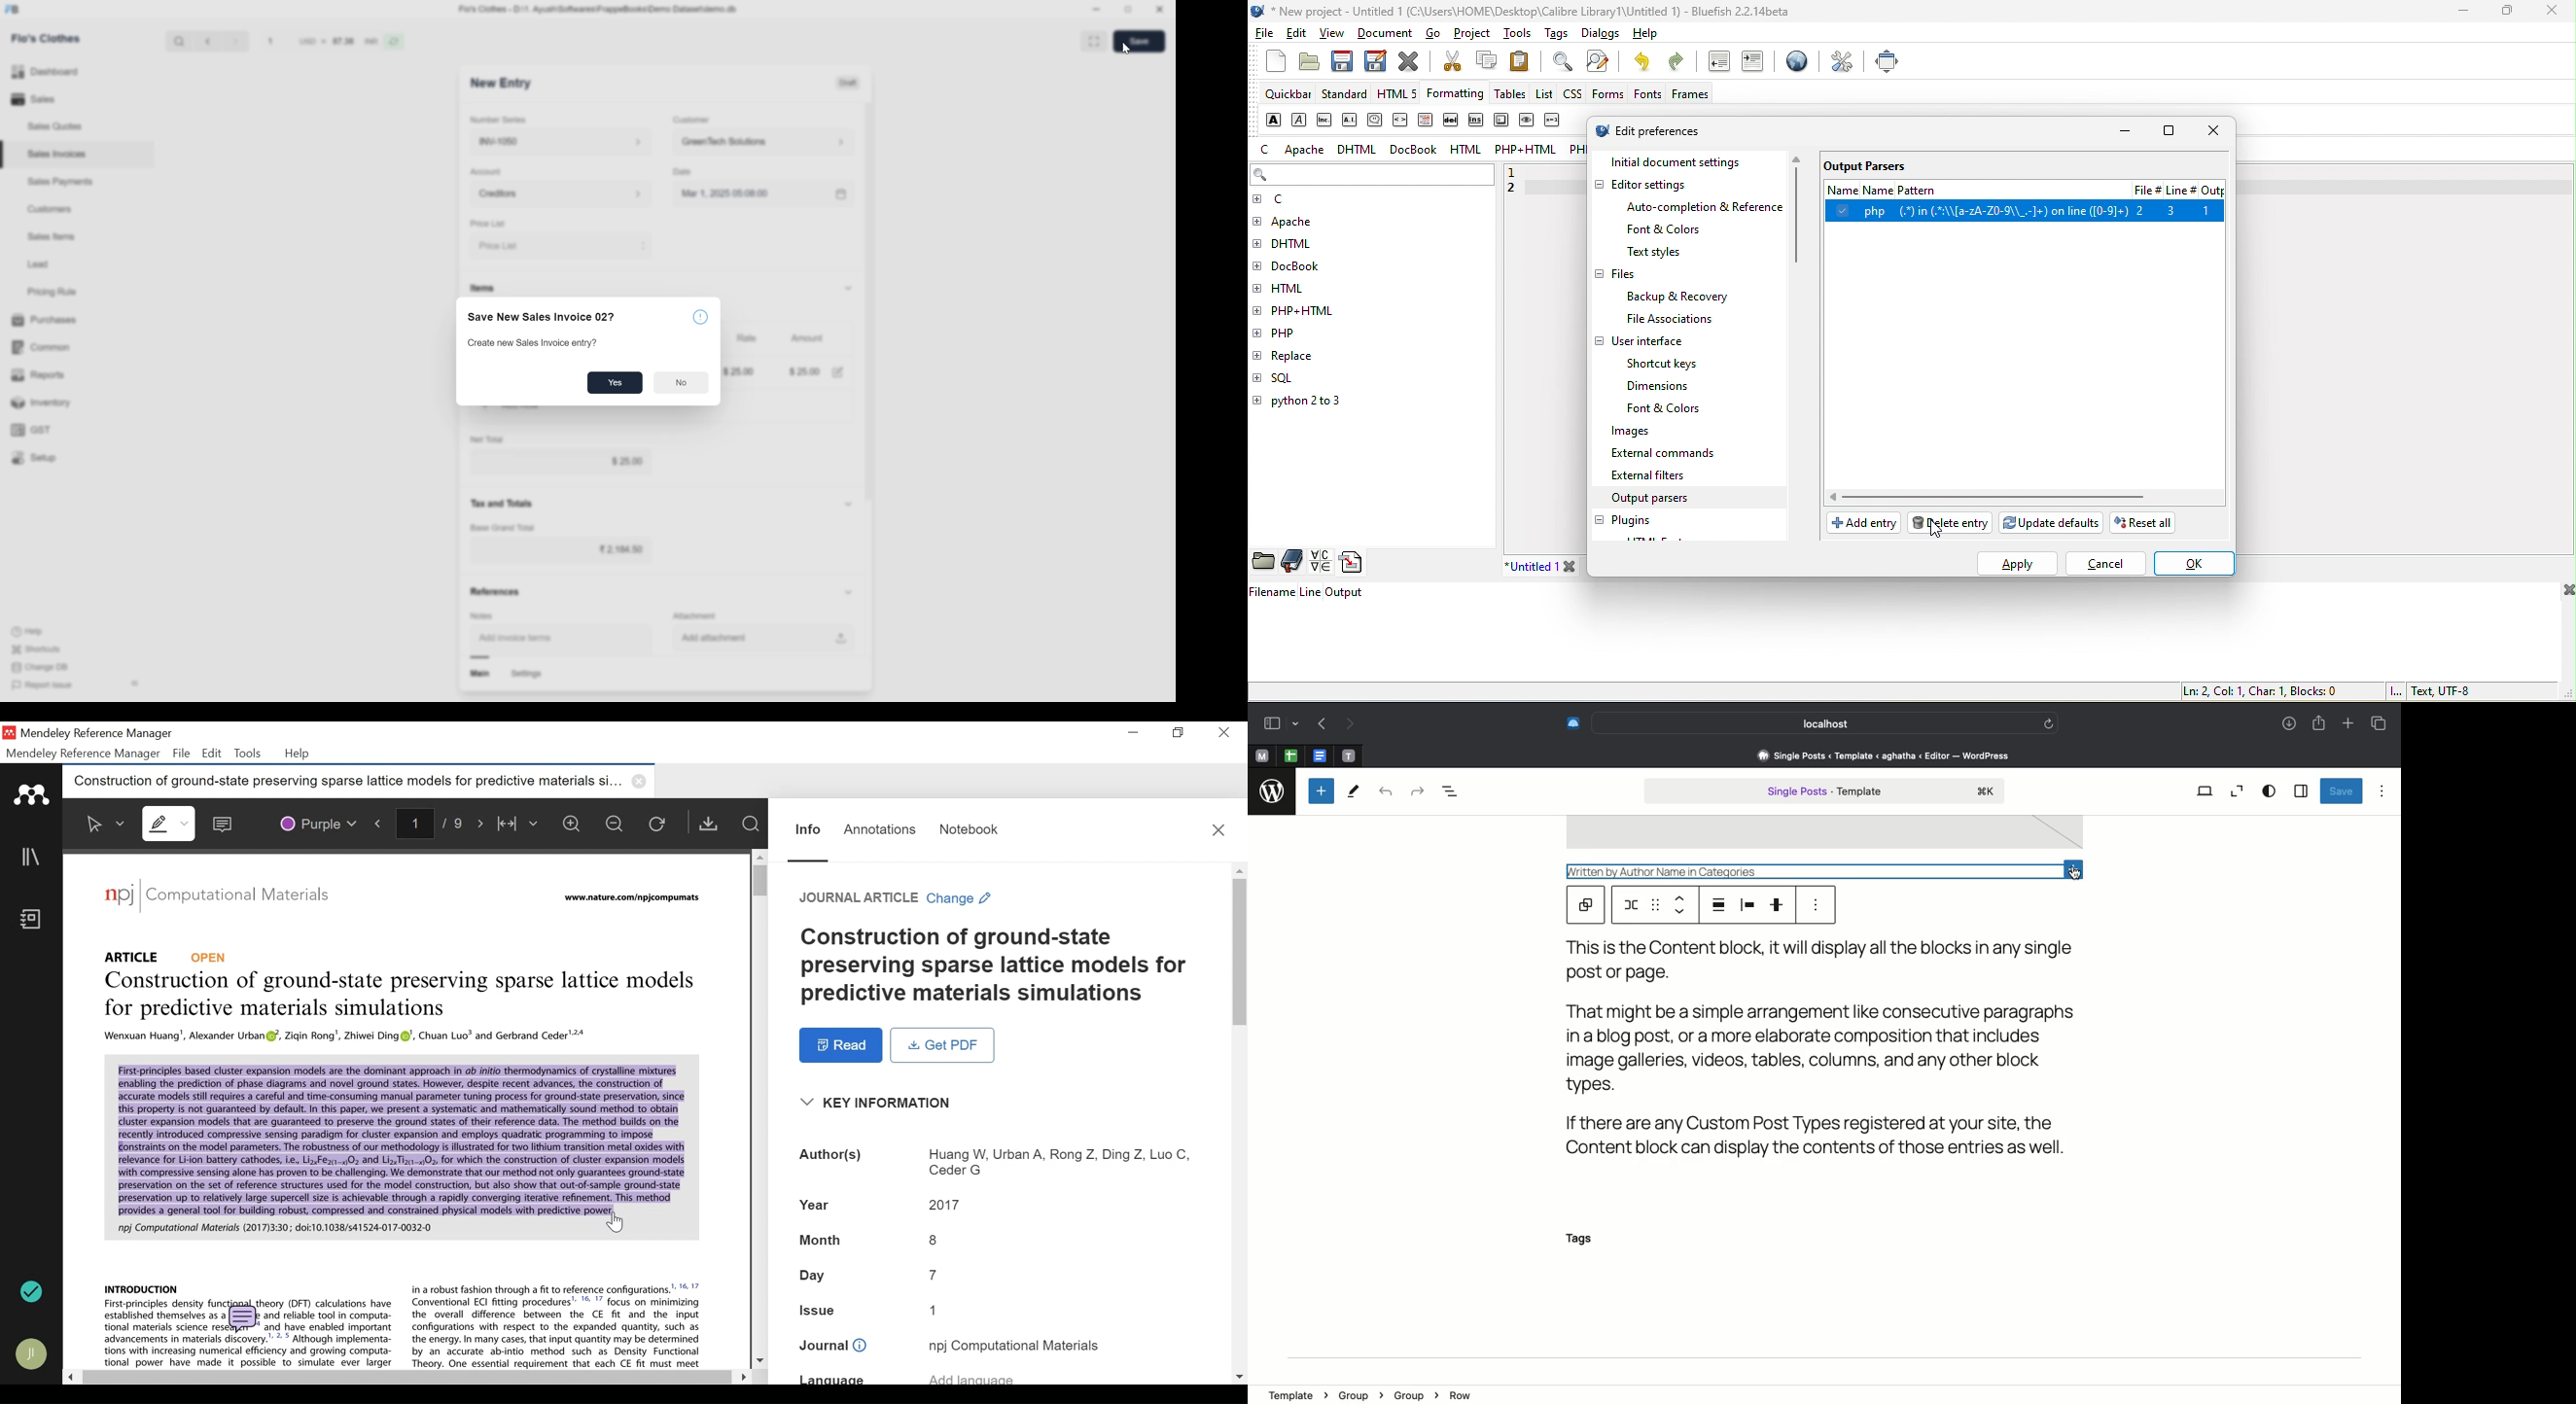 The image size is (2576, 1428). What do you see at coordinates (68, 461) in the screenshot?
I see `Setup` at bounding box center [68, 461].